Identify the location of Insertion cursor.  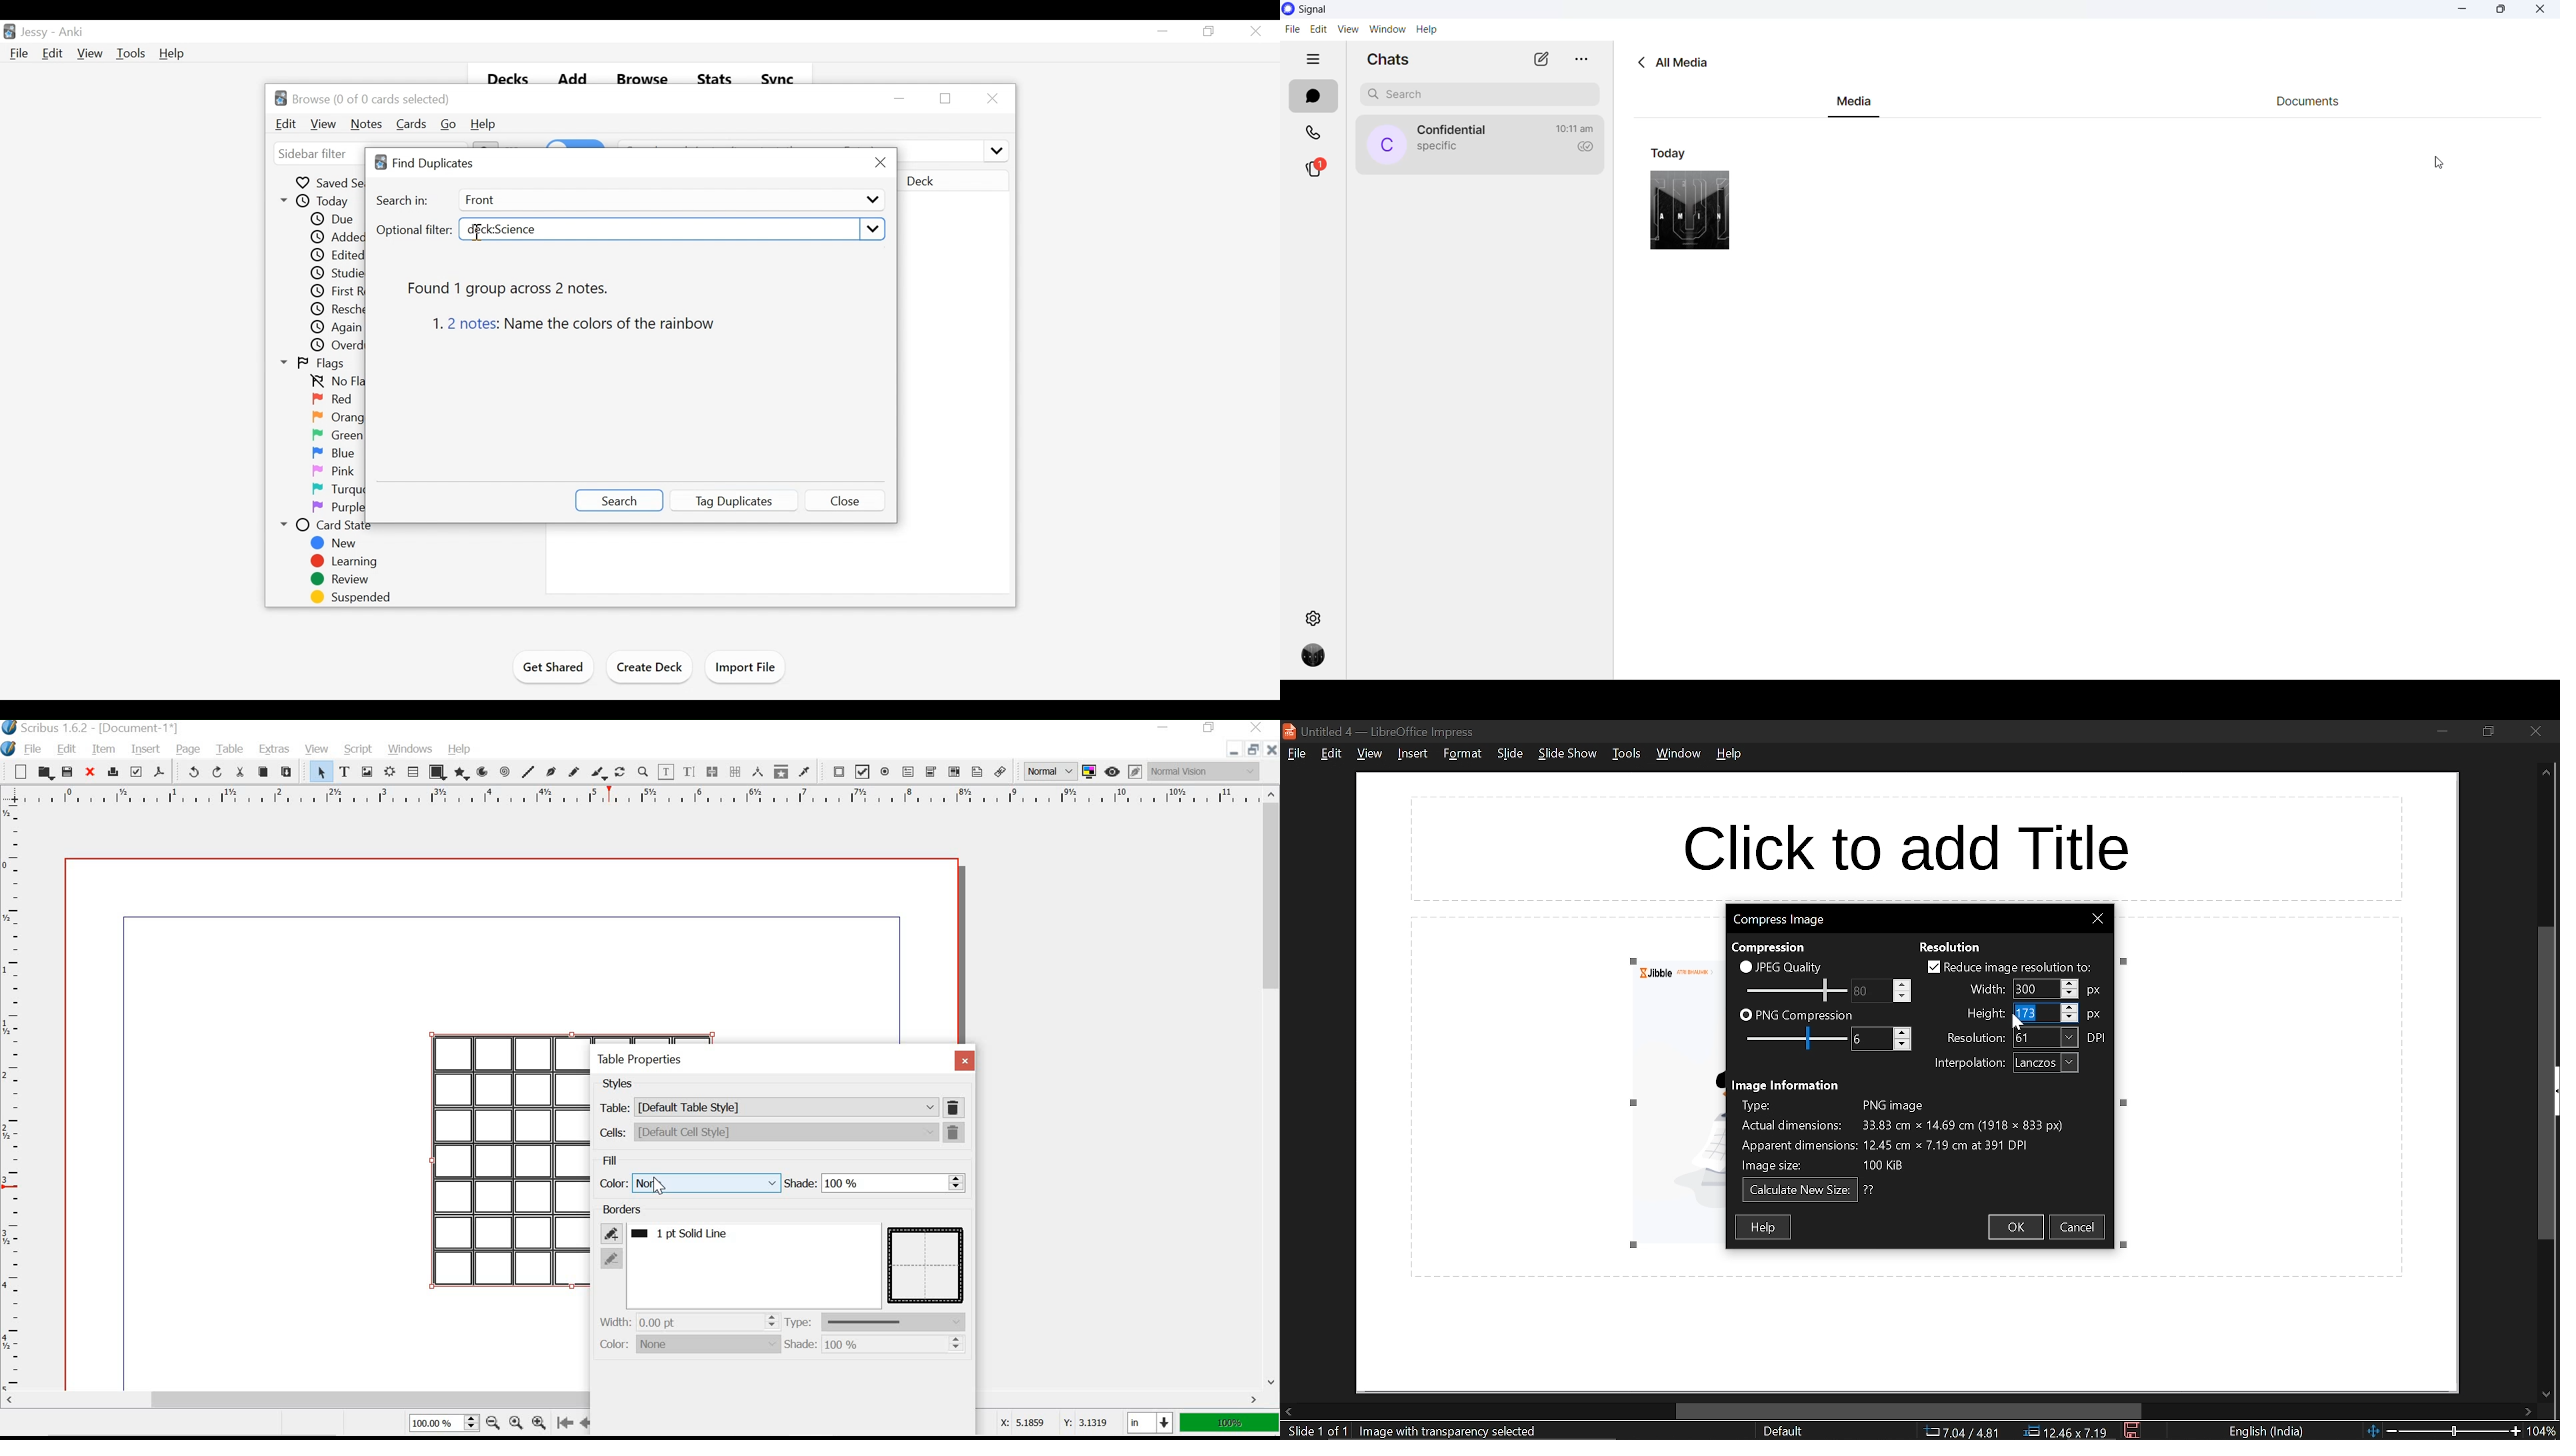
(477, 237).